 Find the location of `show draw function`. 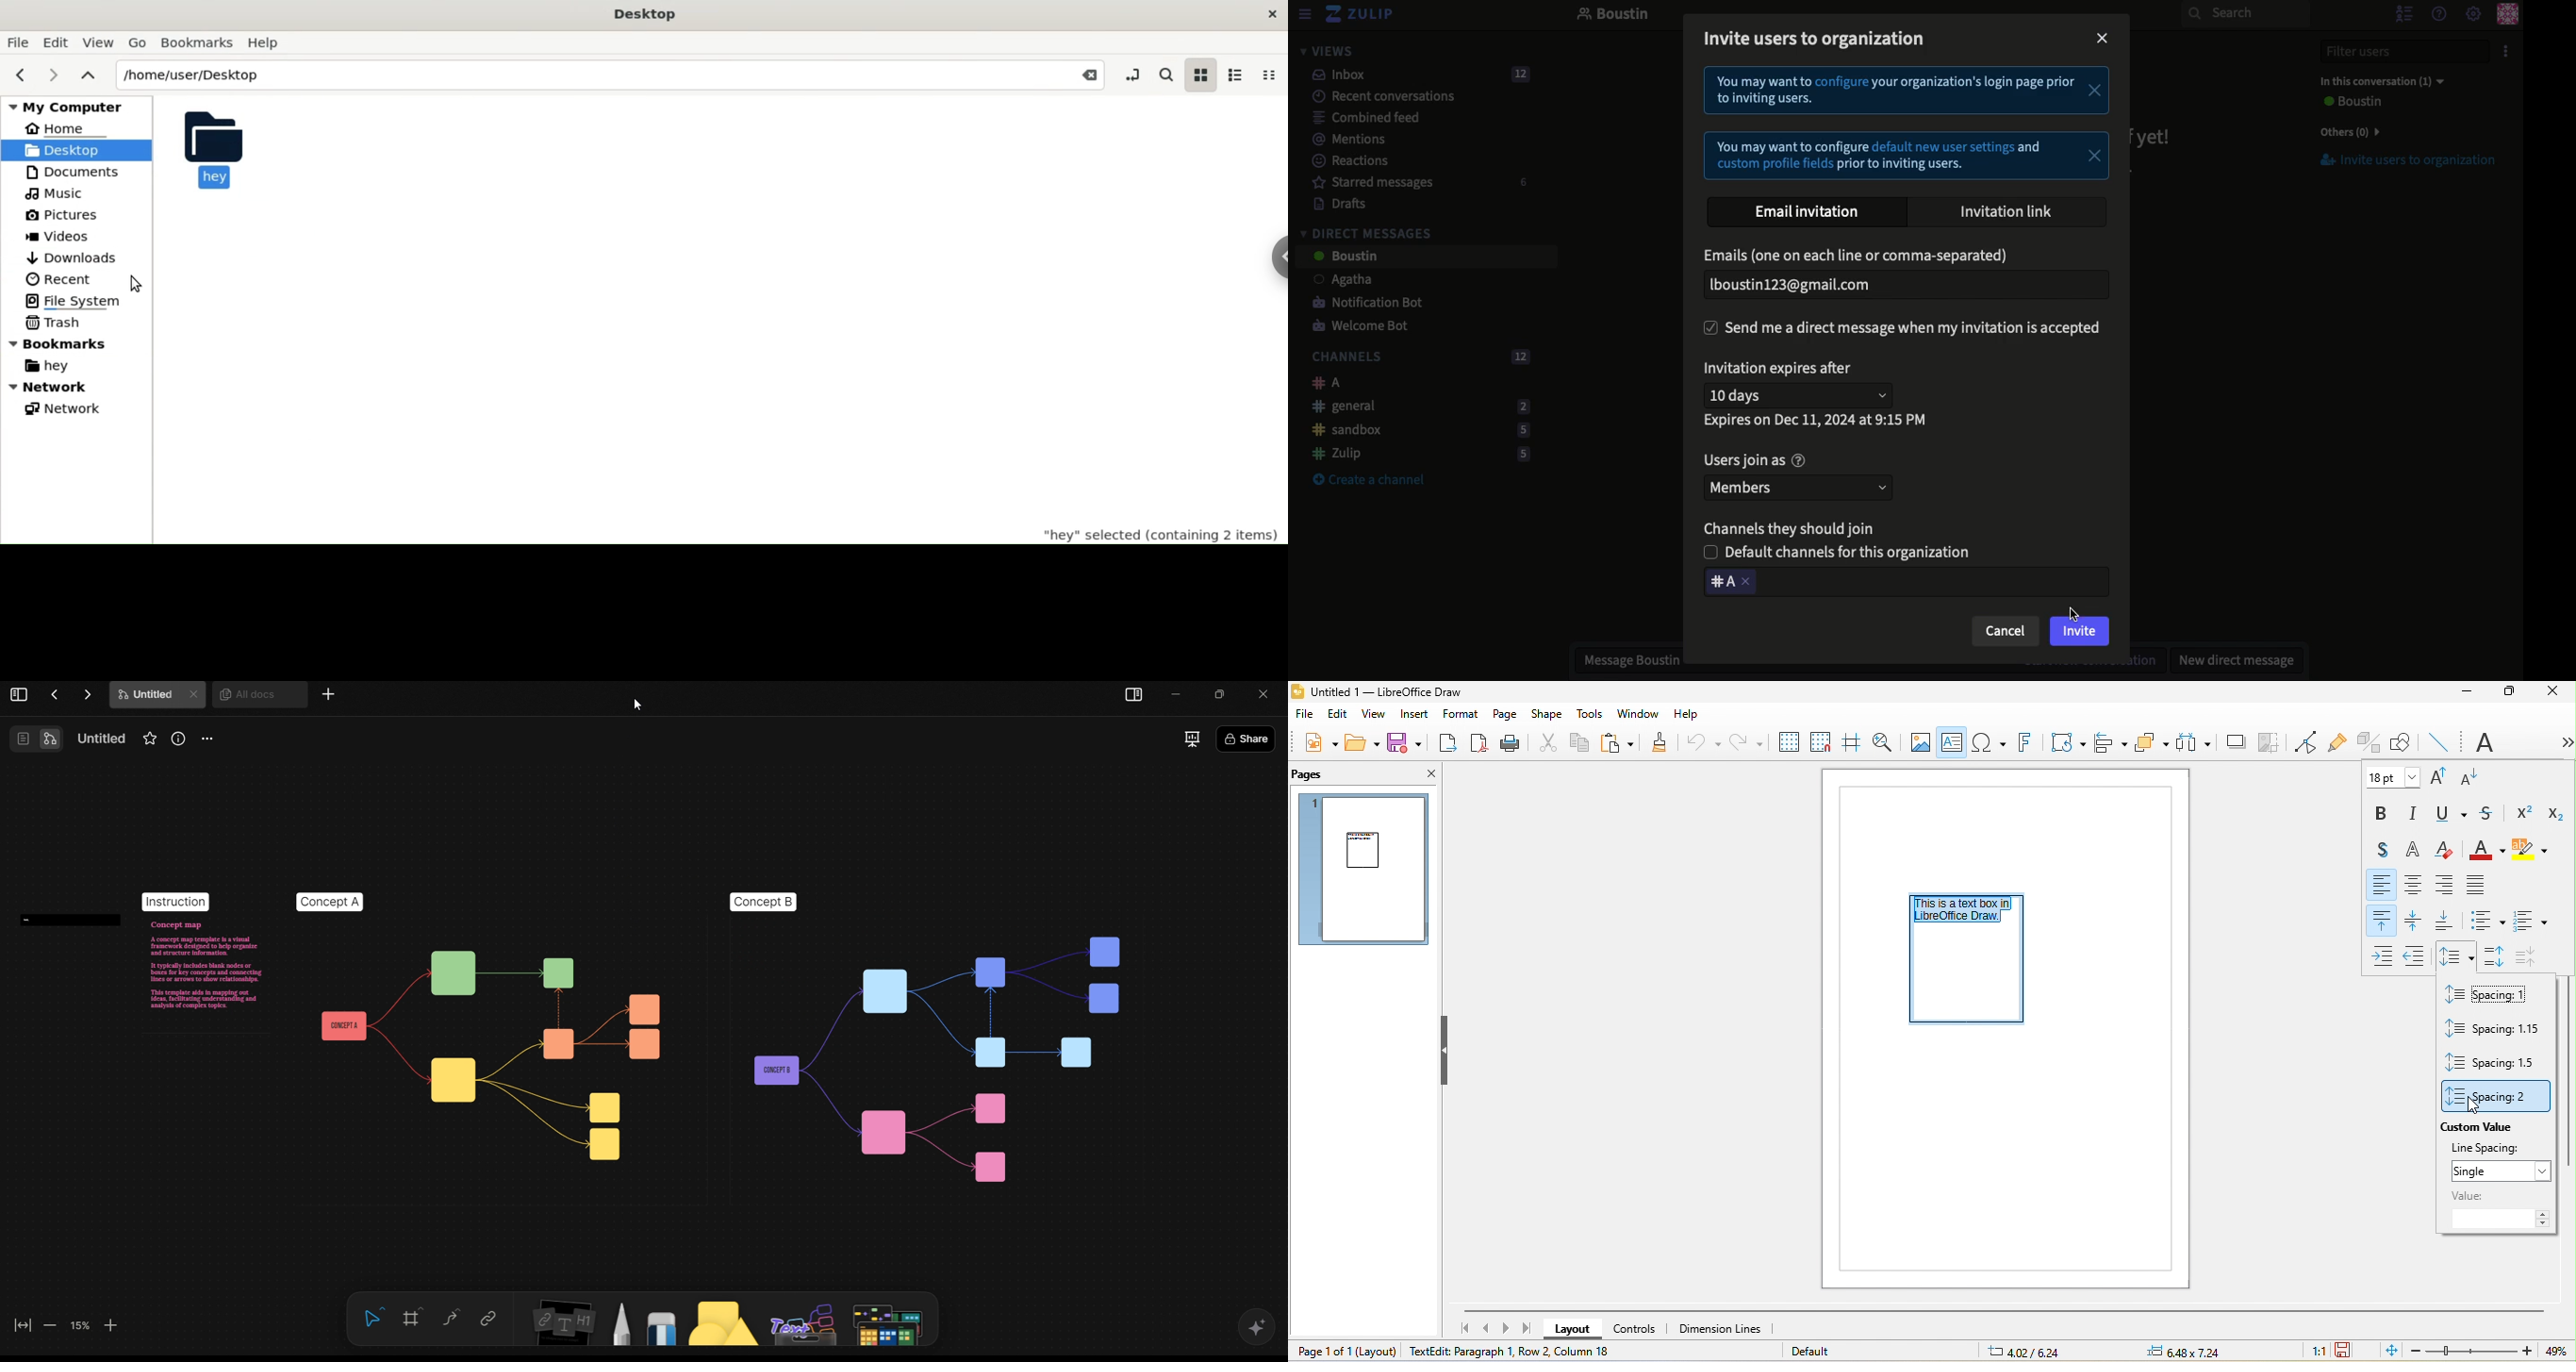

show draw function is located at coordinates (2400, 740).